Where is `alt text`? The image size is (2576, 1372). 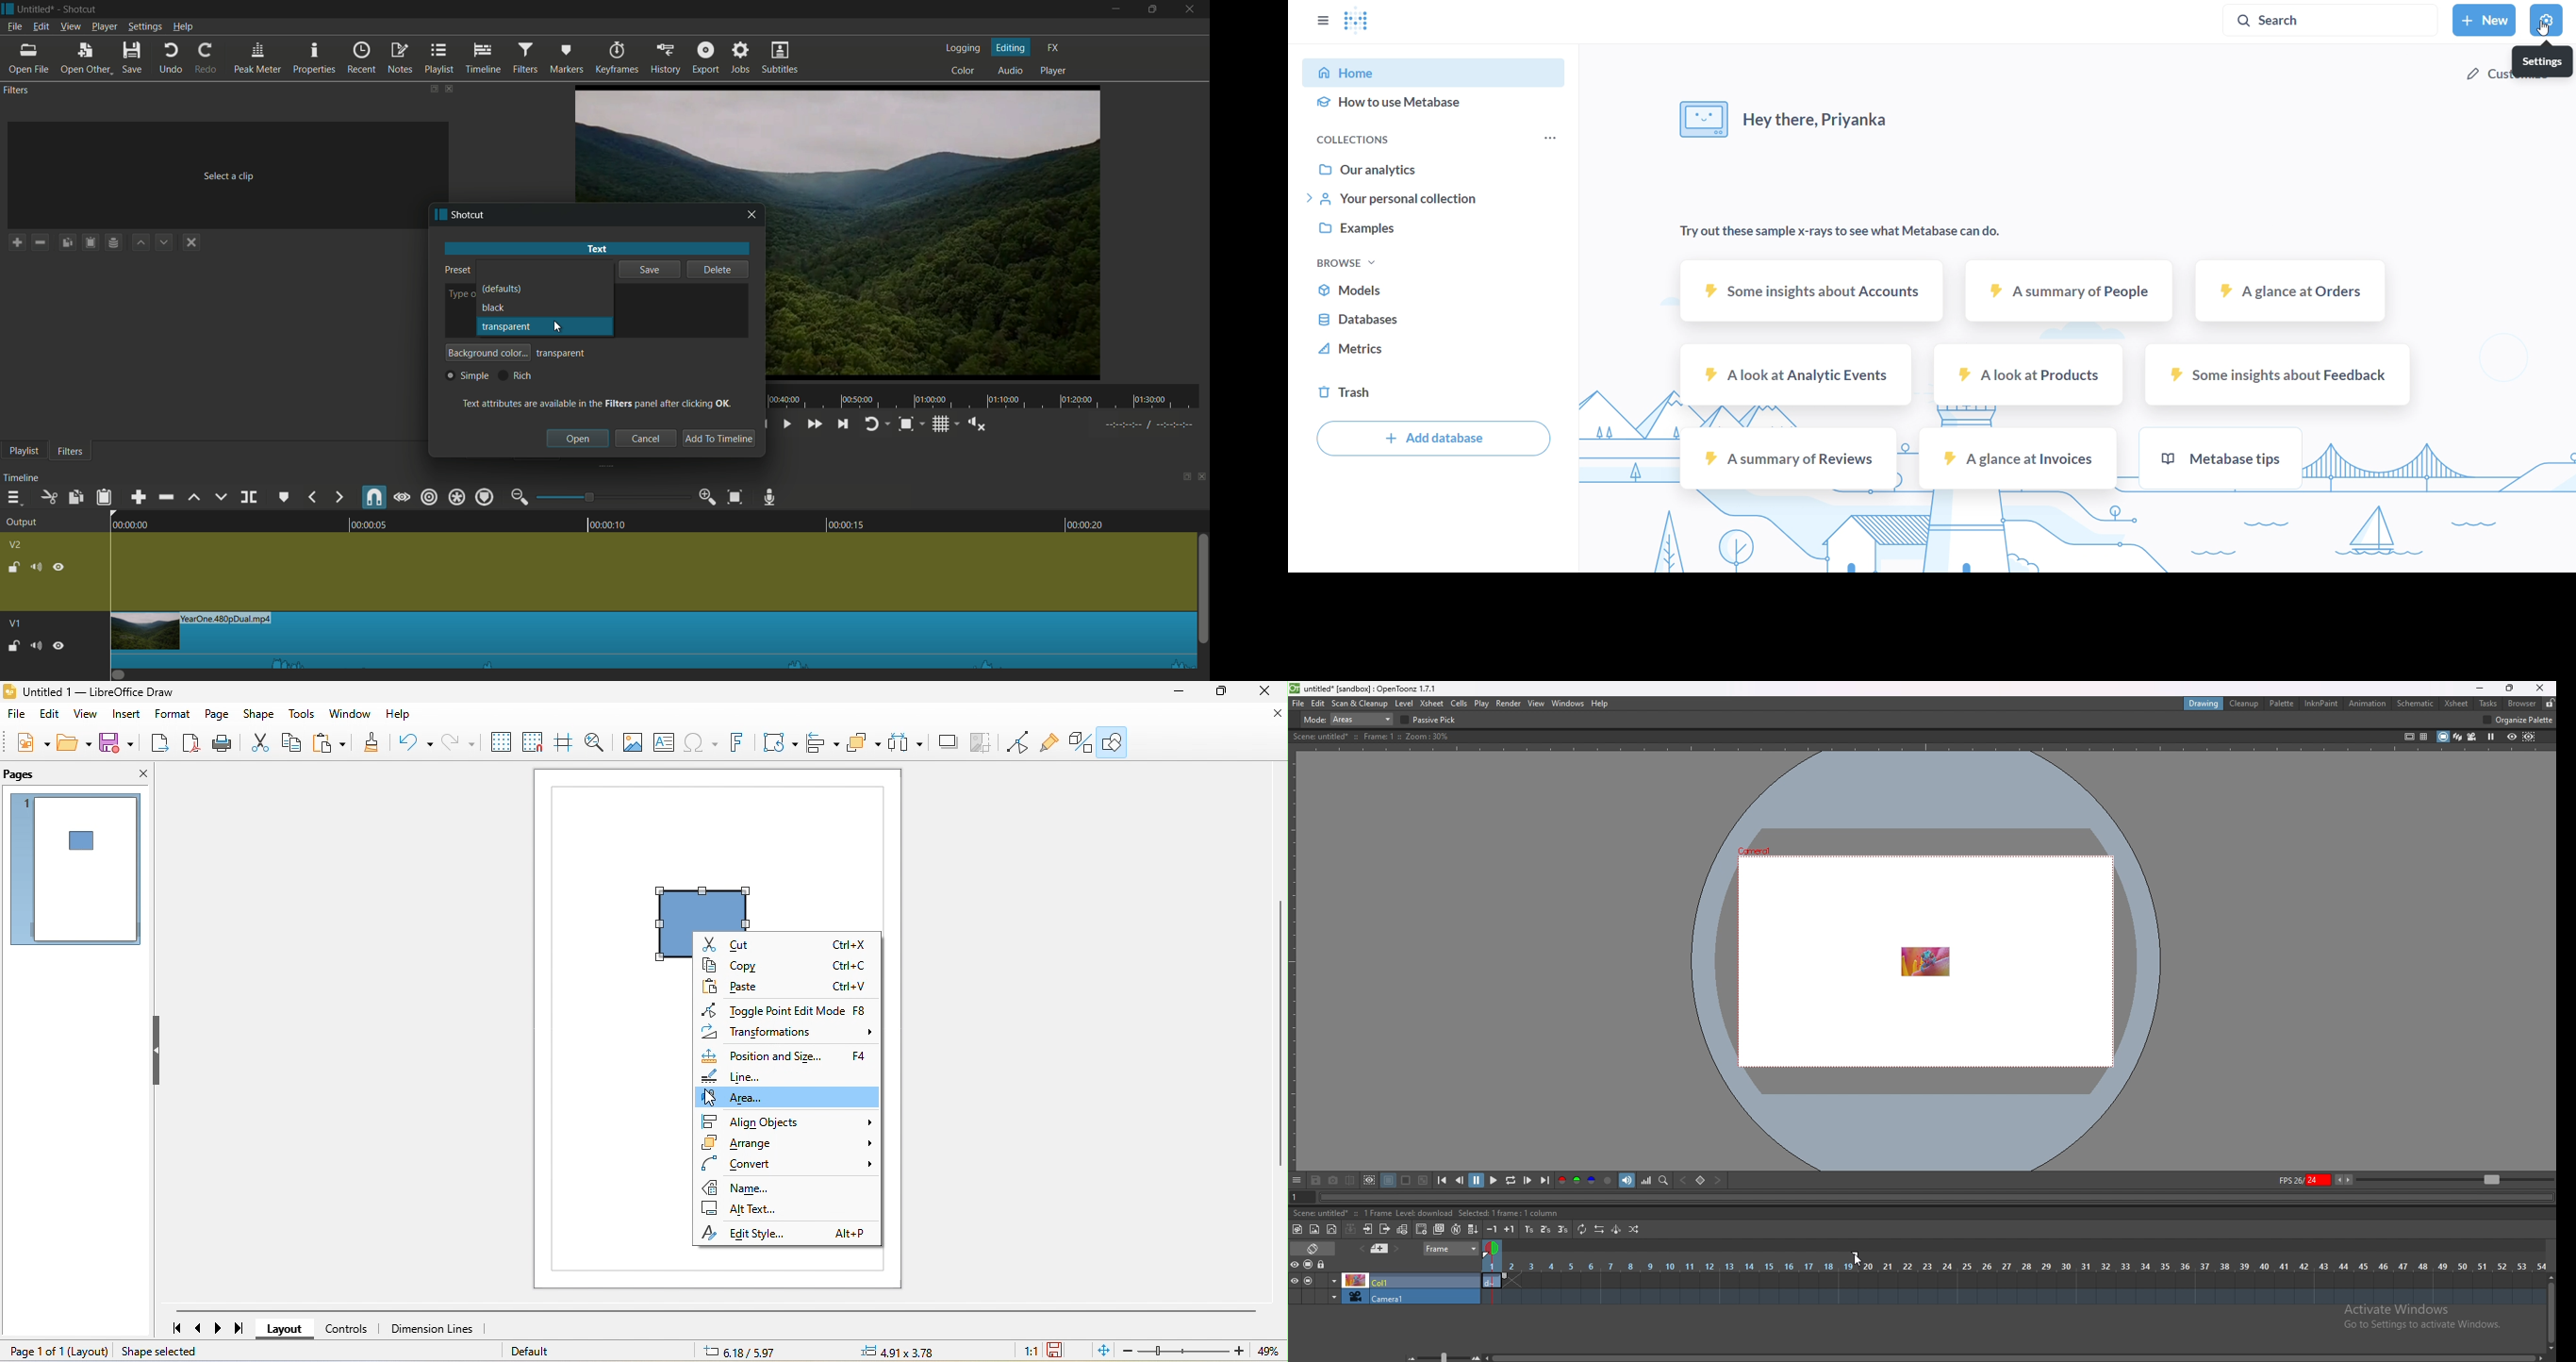 alt text is located at coordinates (787, 1209).